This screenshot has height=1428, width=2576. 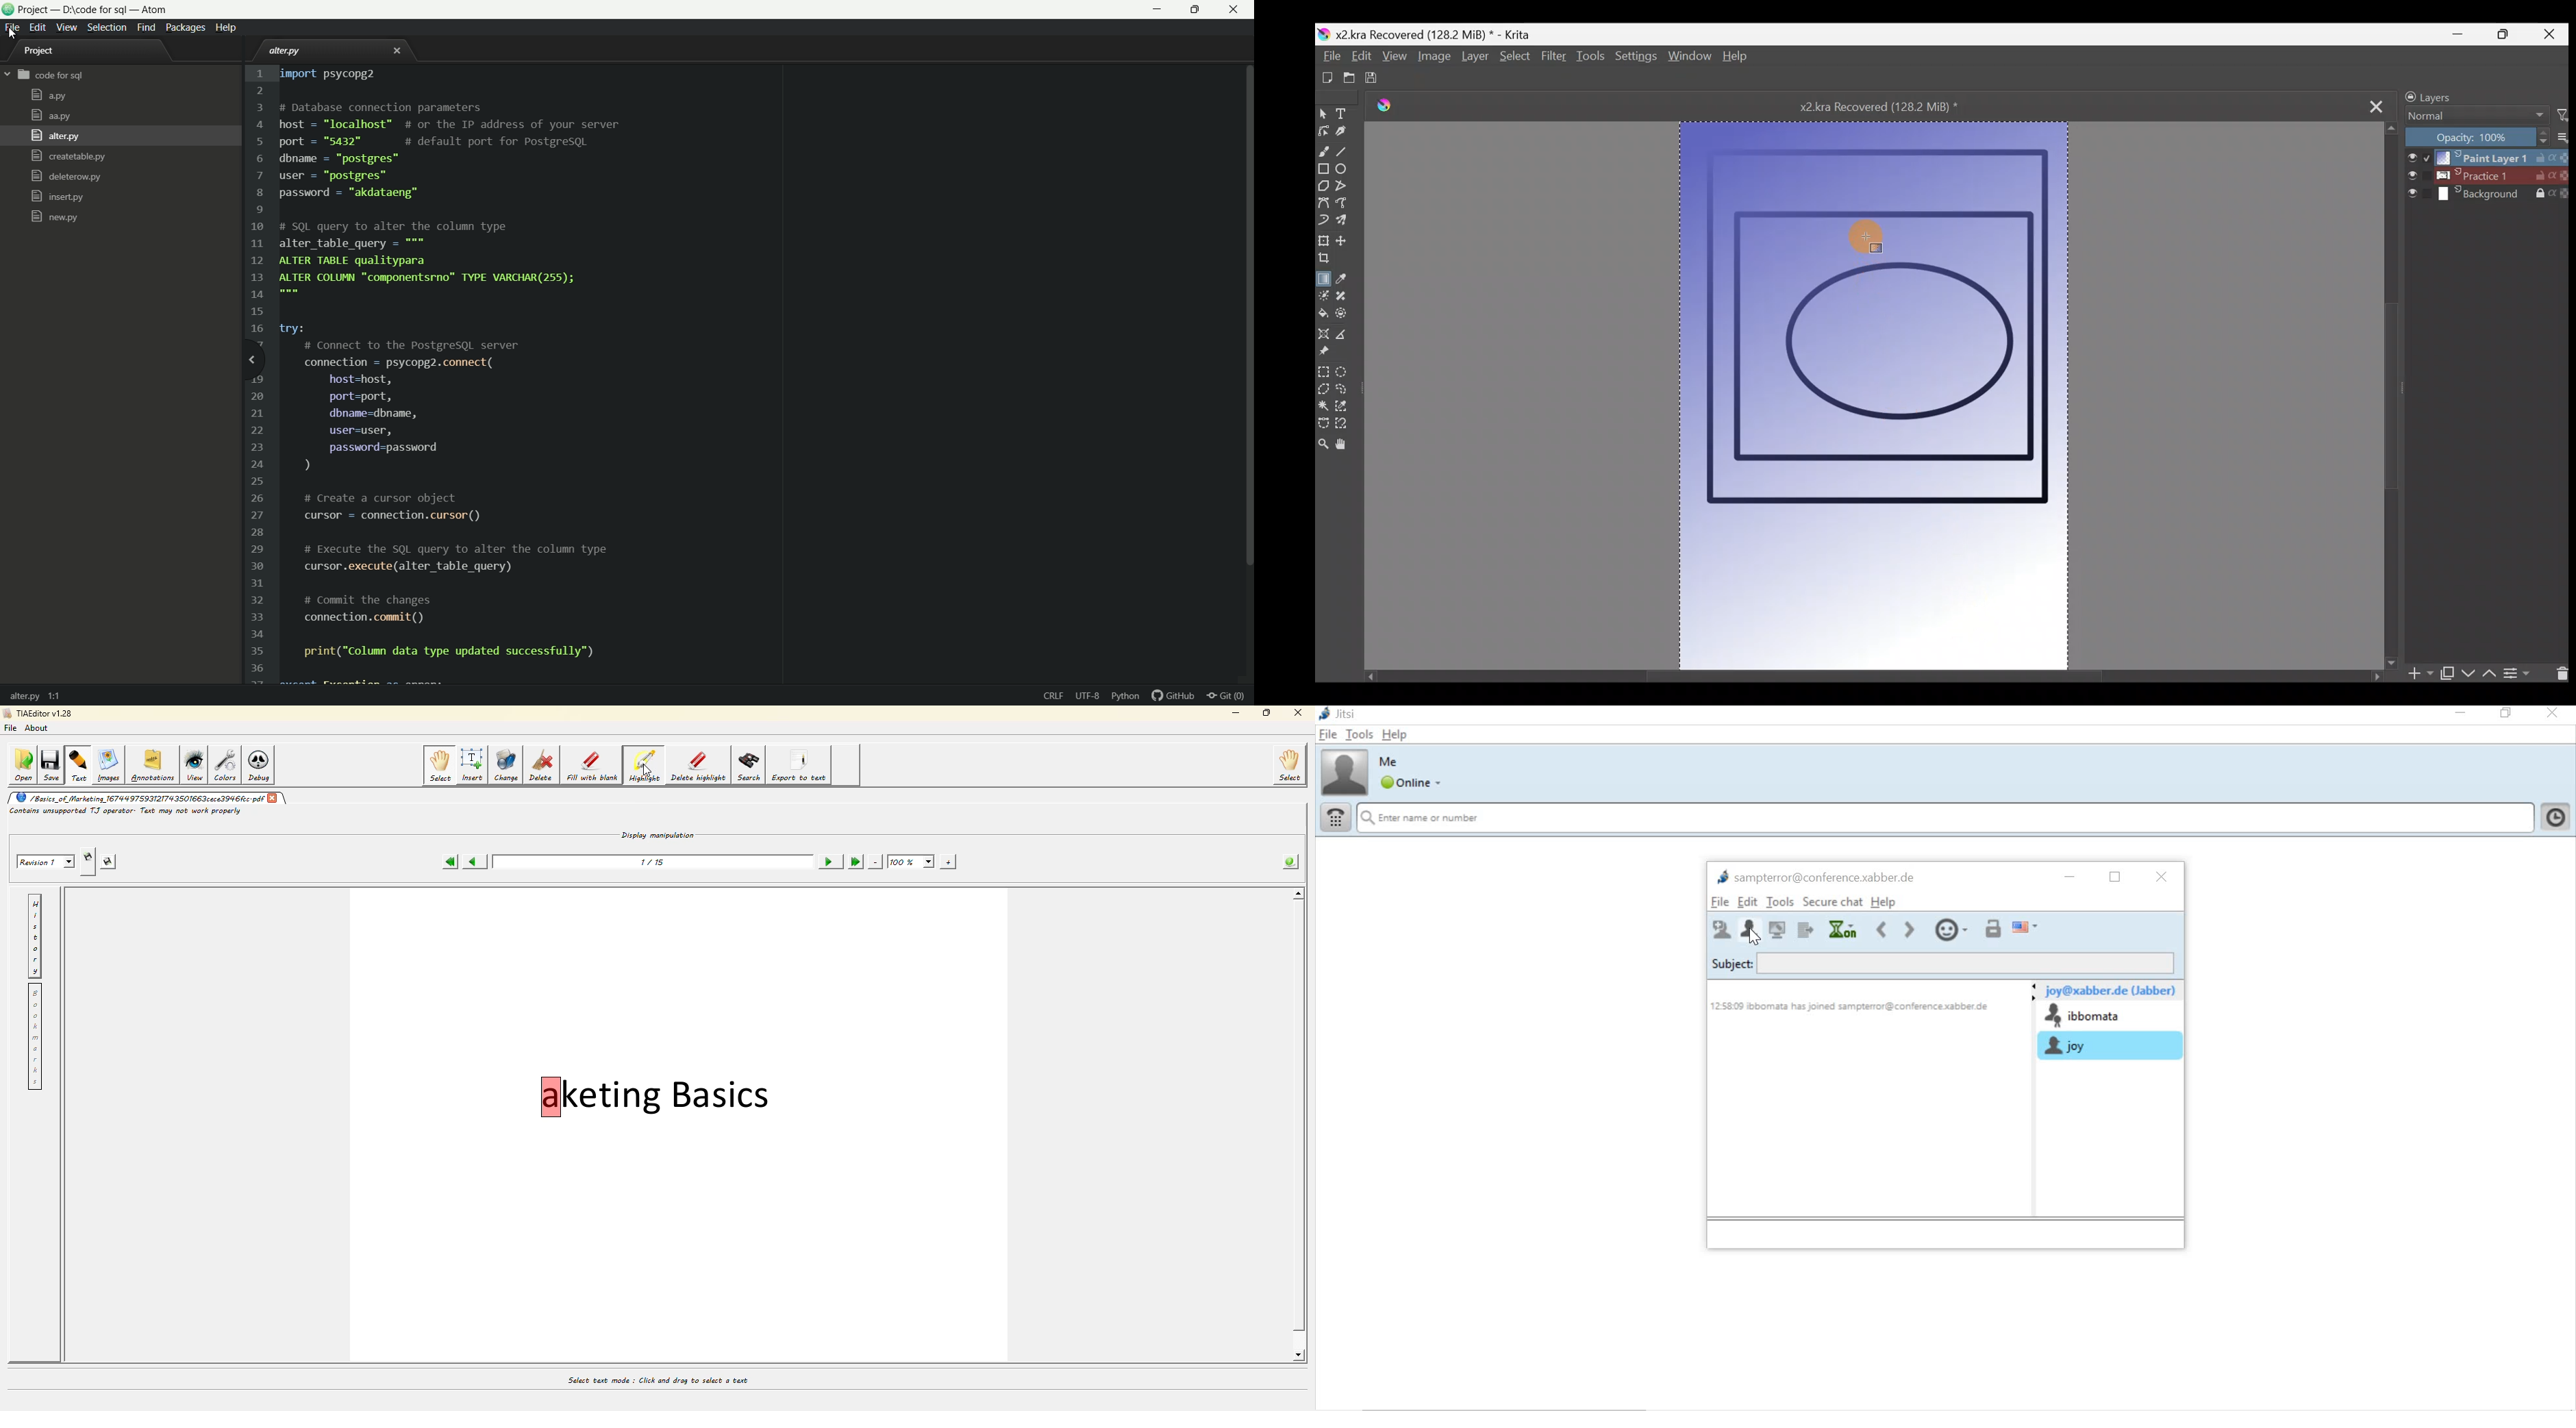 What do you see at coordinates (2108, 1020) in the screenshot?
I see `chat room participants` at bounding box center [2108, 1020].